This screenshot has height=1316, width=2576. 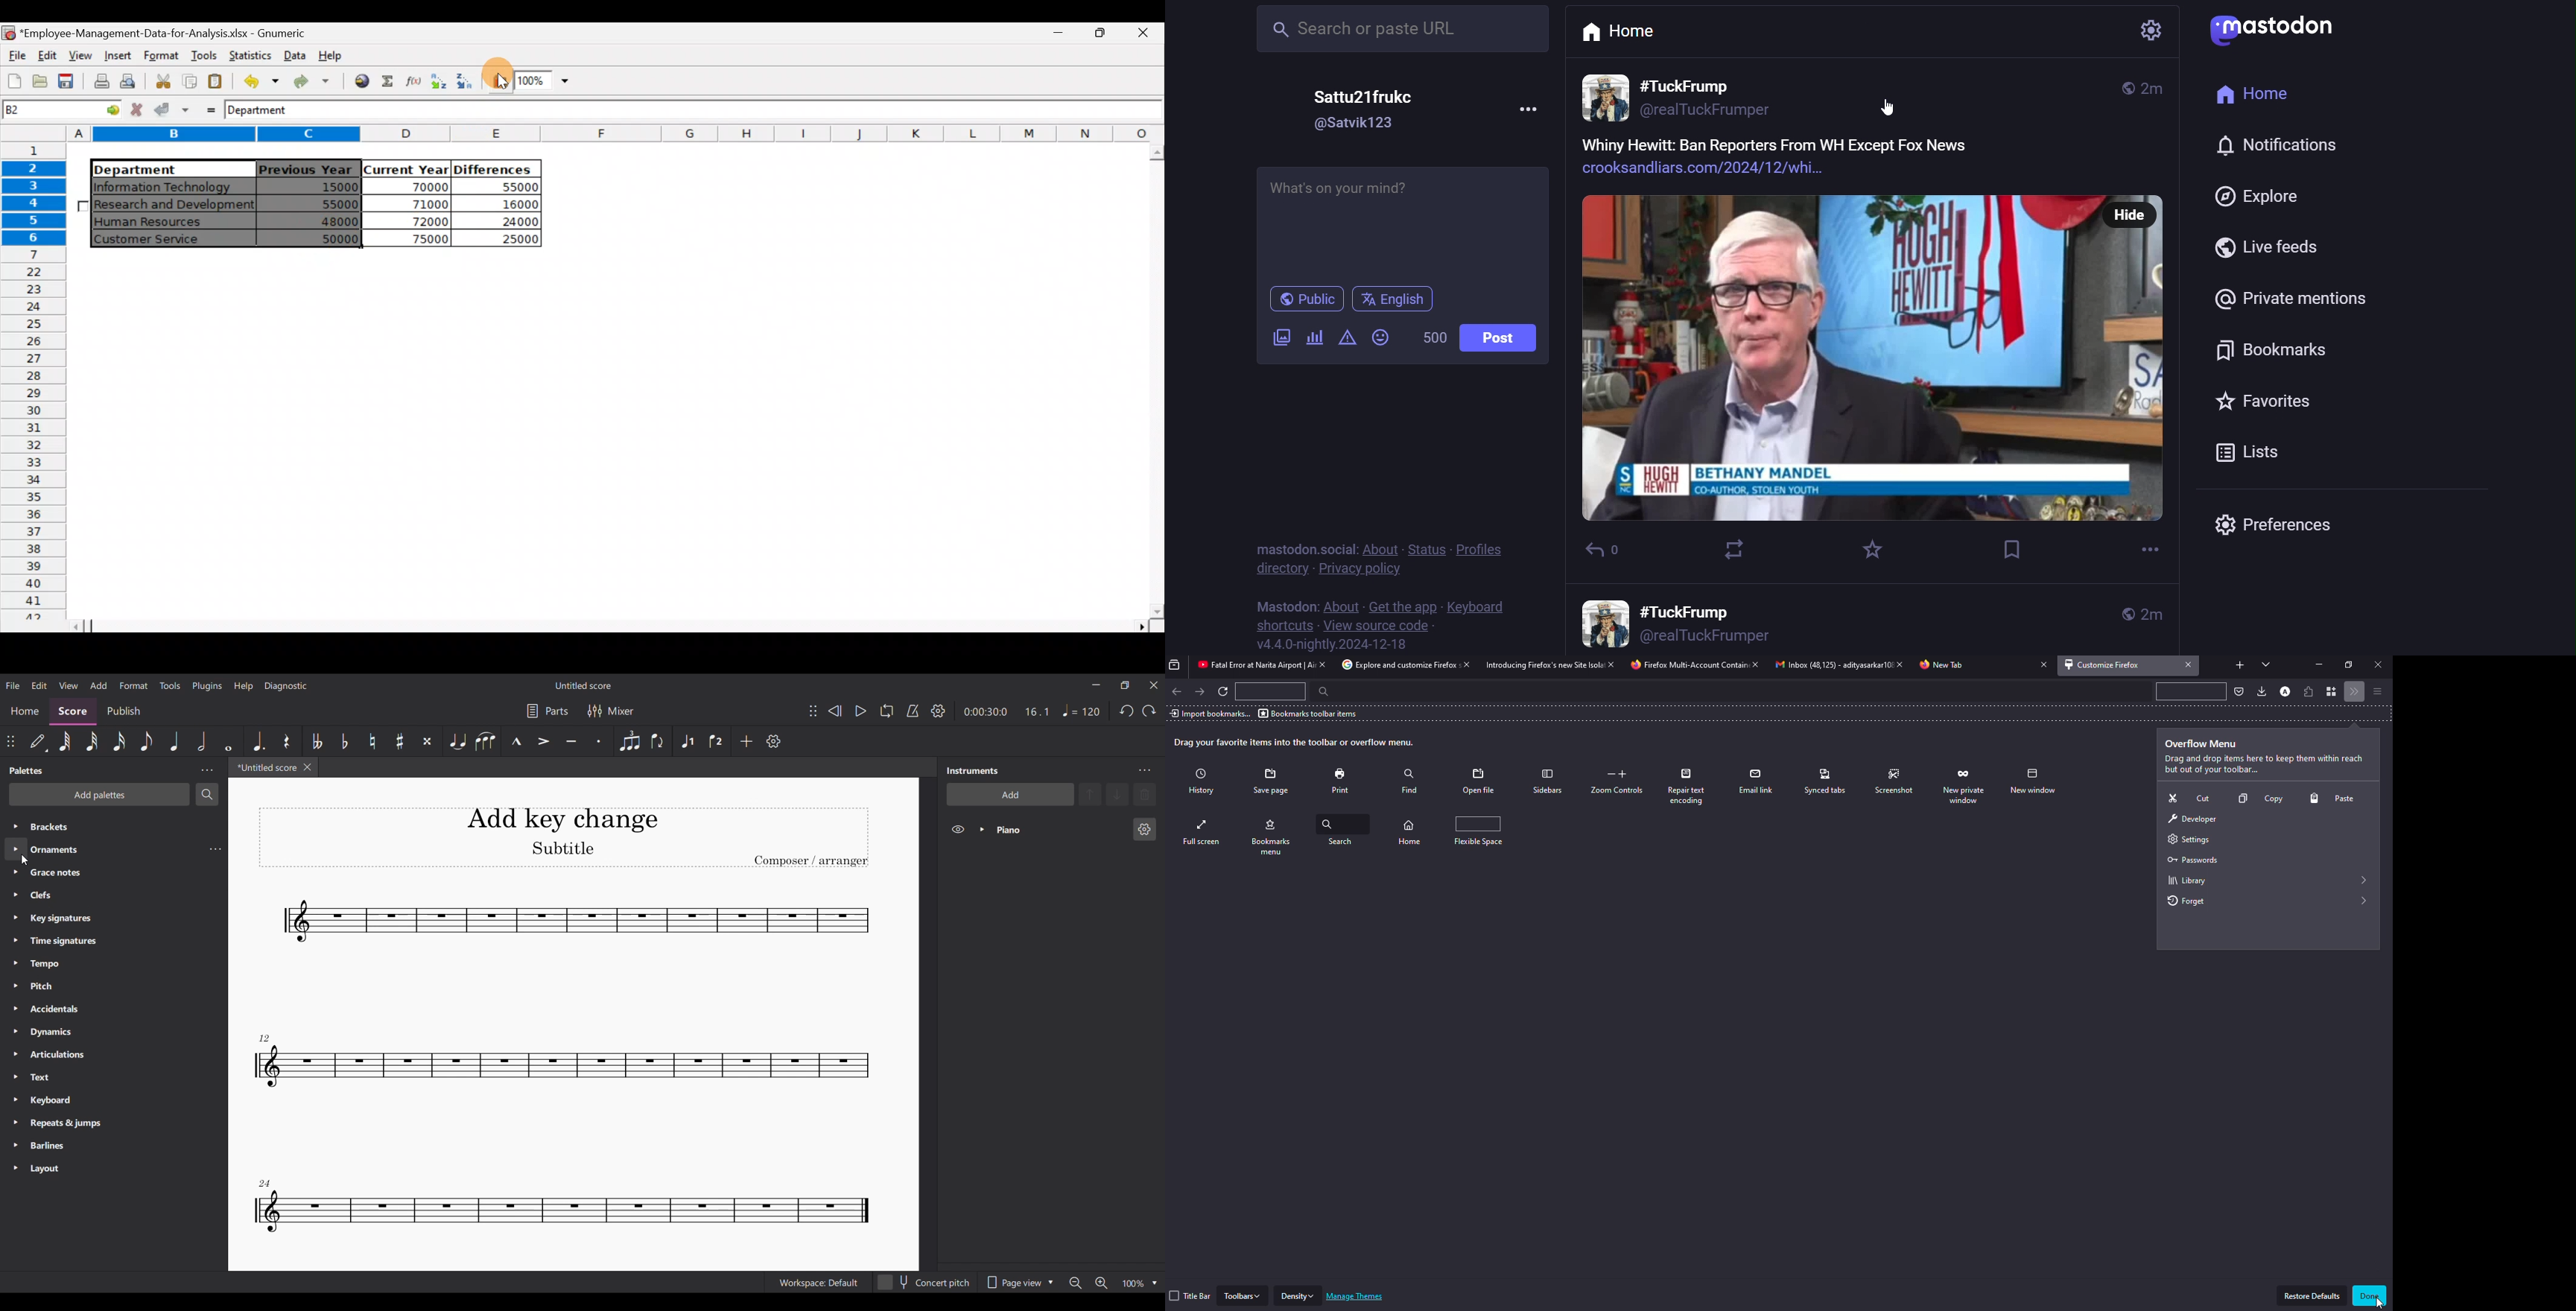 I want to click on forget, so click(x=1964, y=786).